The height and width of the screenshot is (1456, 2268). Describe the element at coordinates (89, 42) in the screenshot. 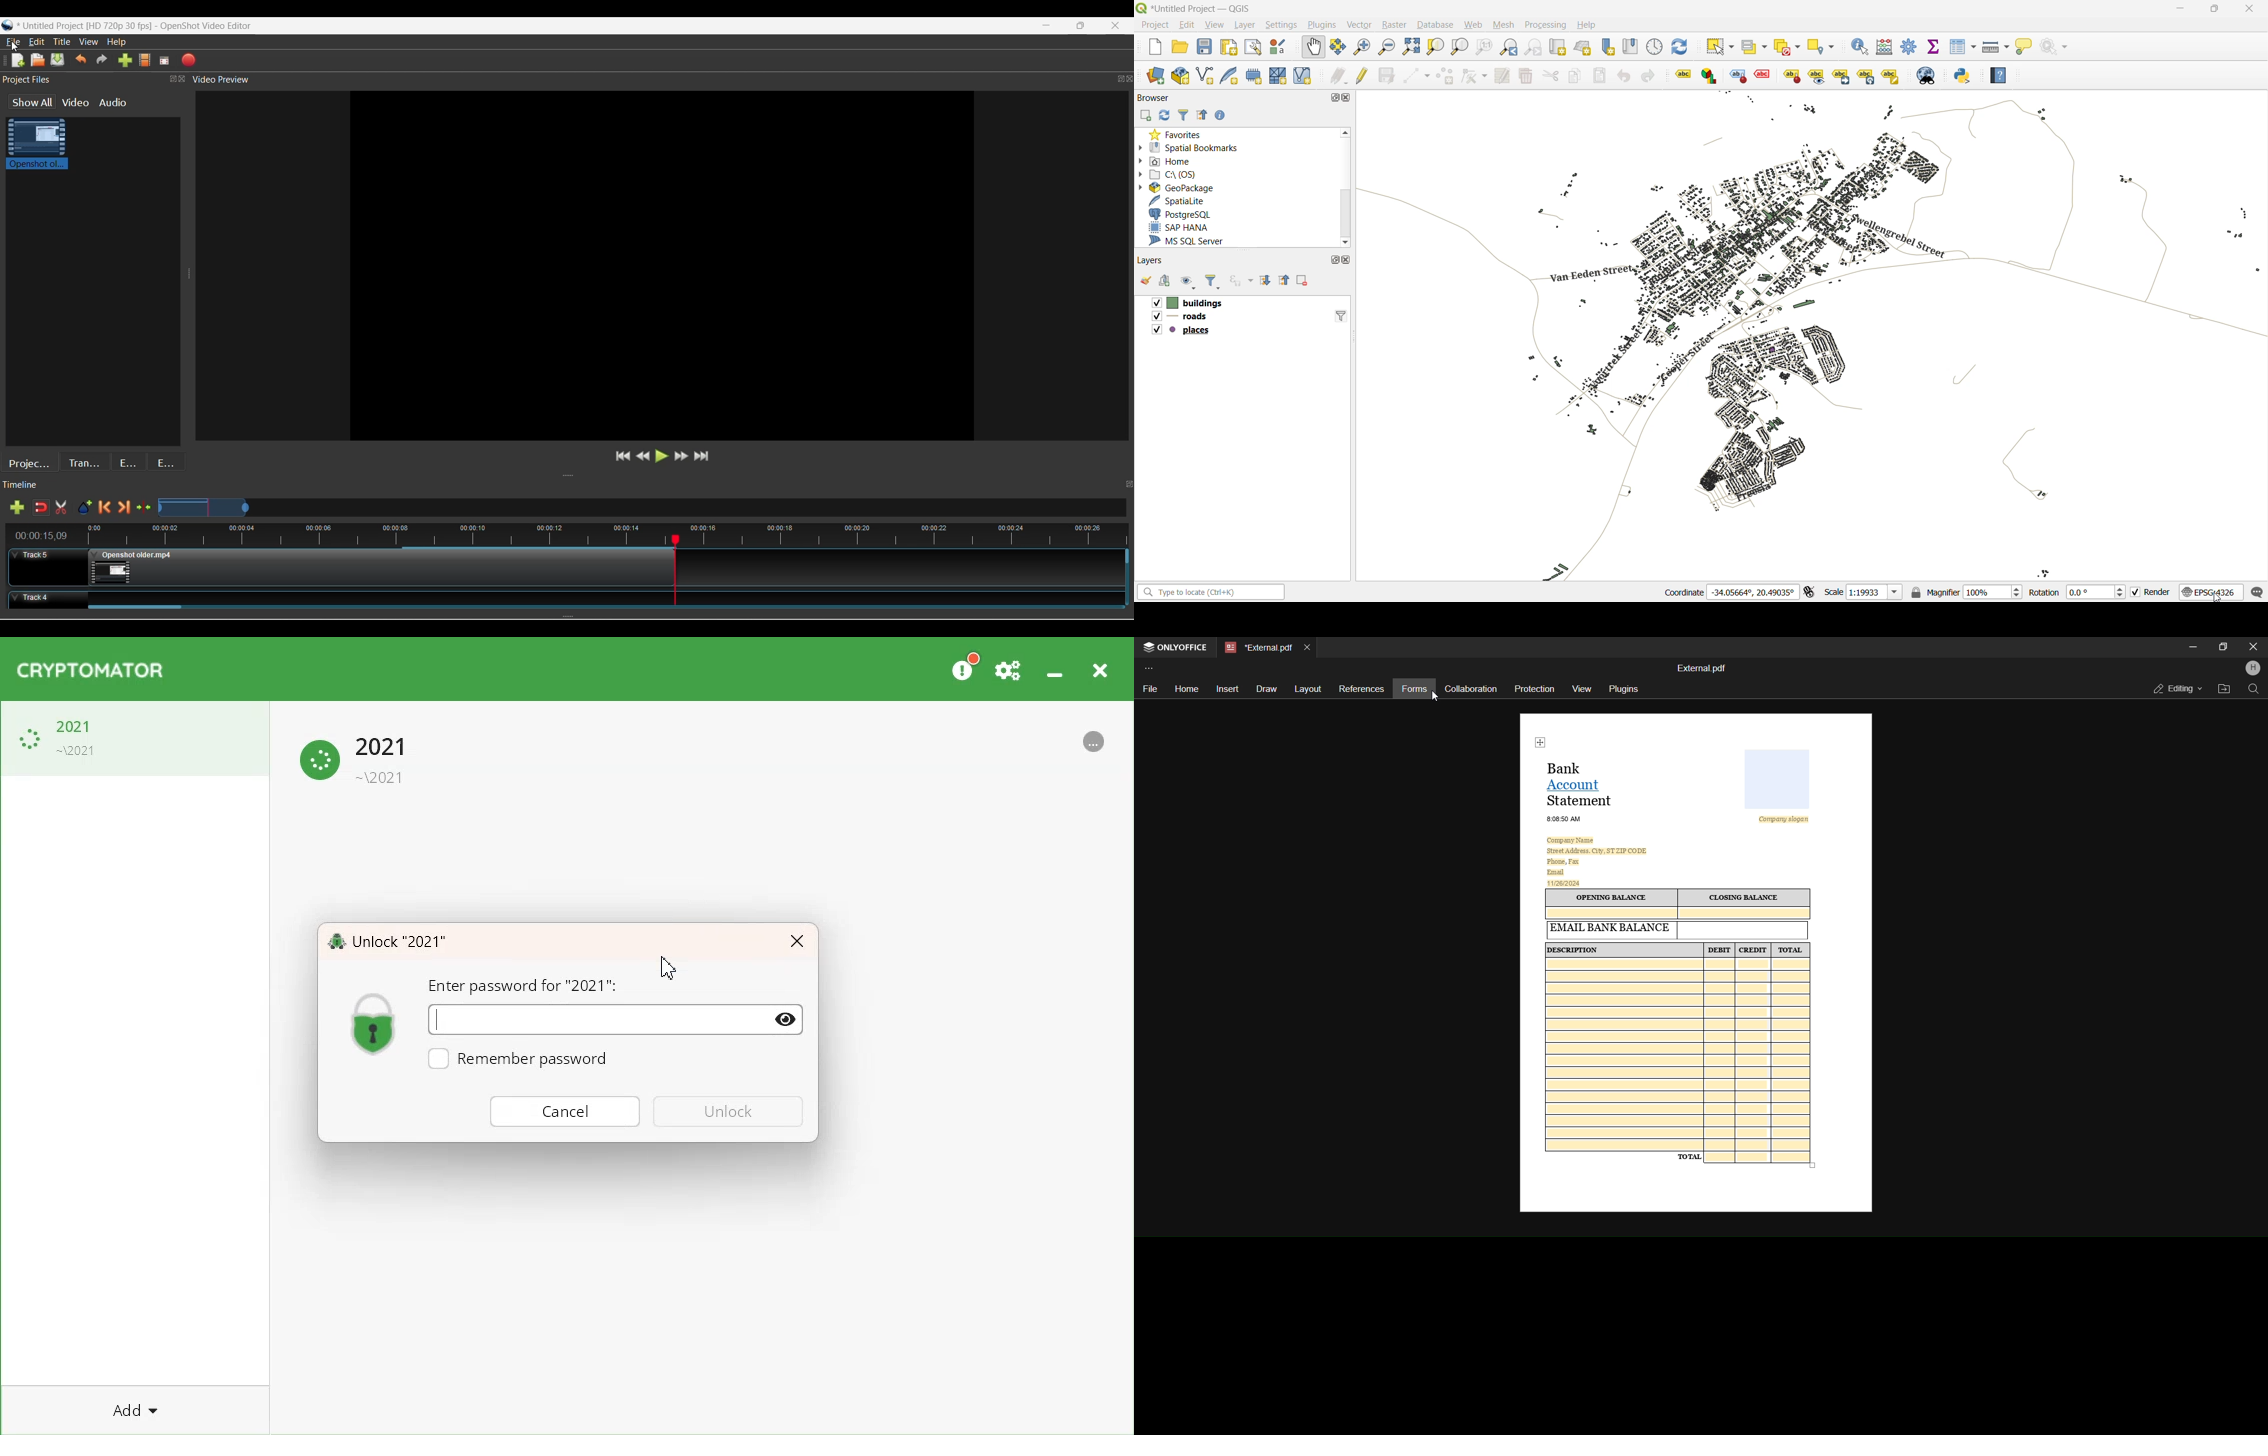

I see `View` at that location.